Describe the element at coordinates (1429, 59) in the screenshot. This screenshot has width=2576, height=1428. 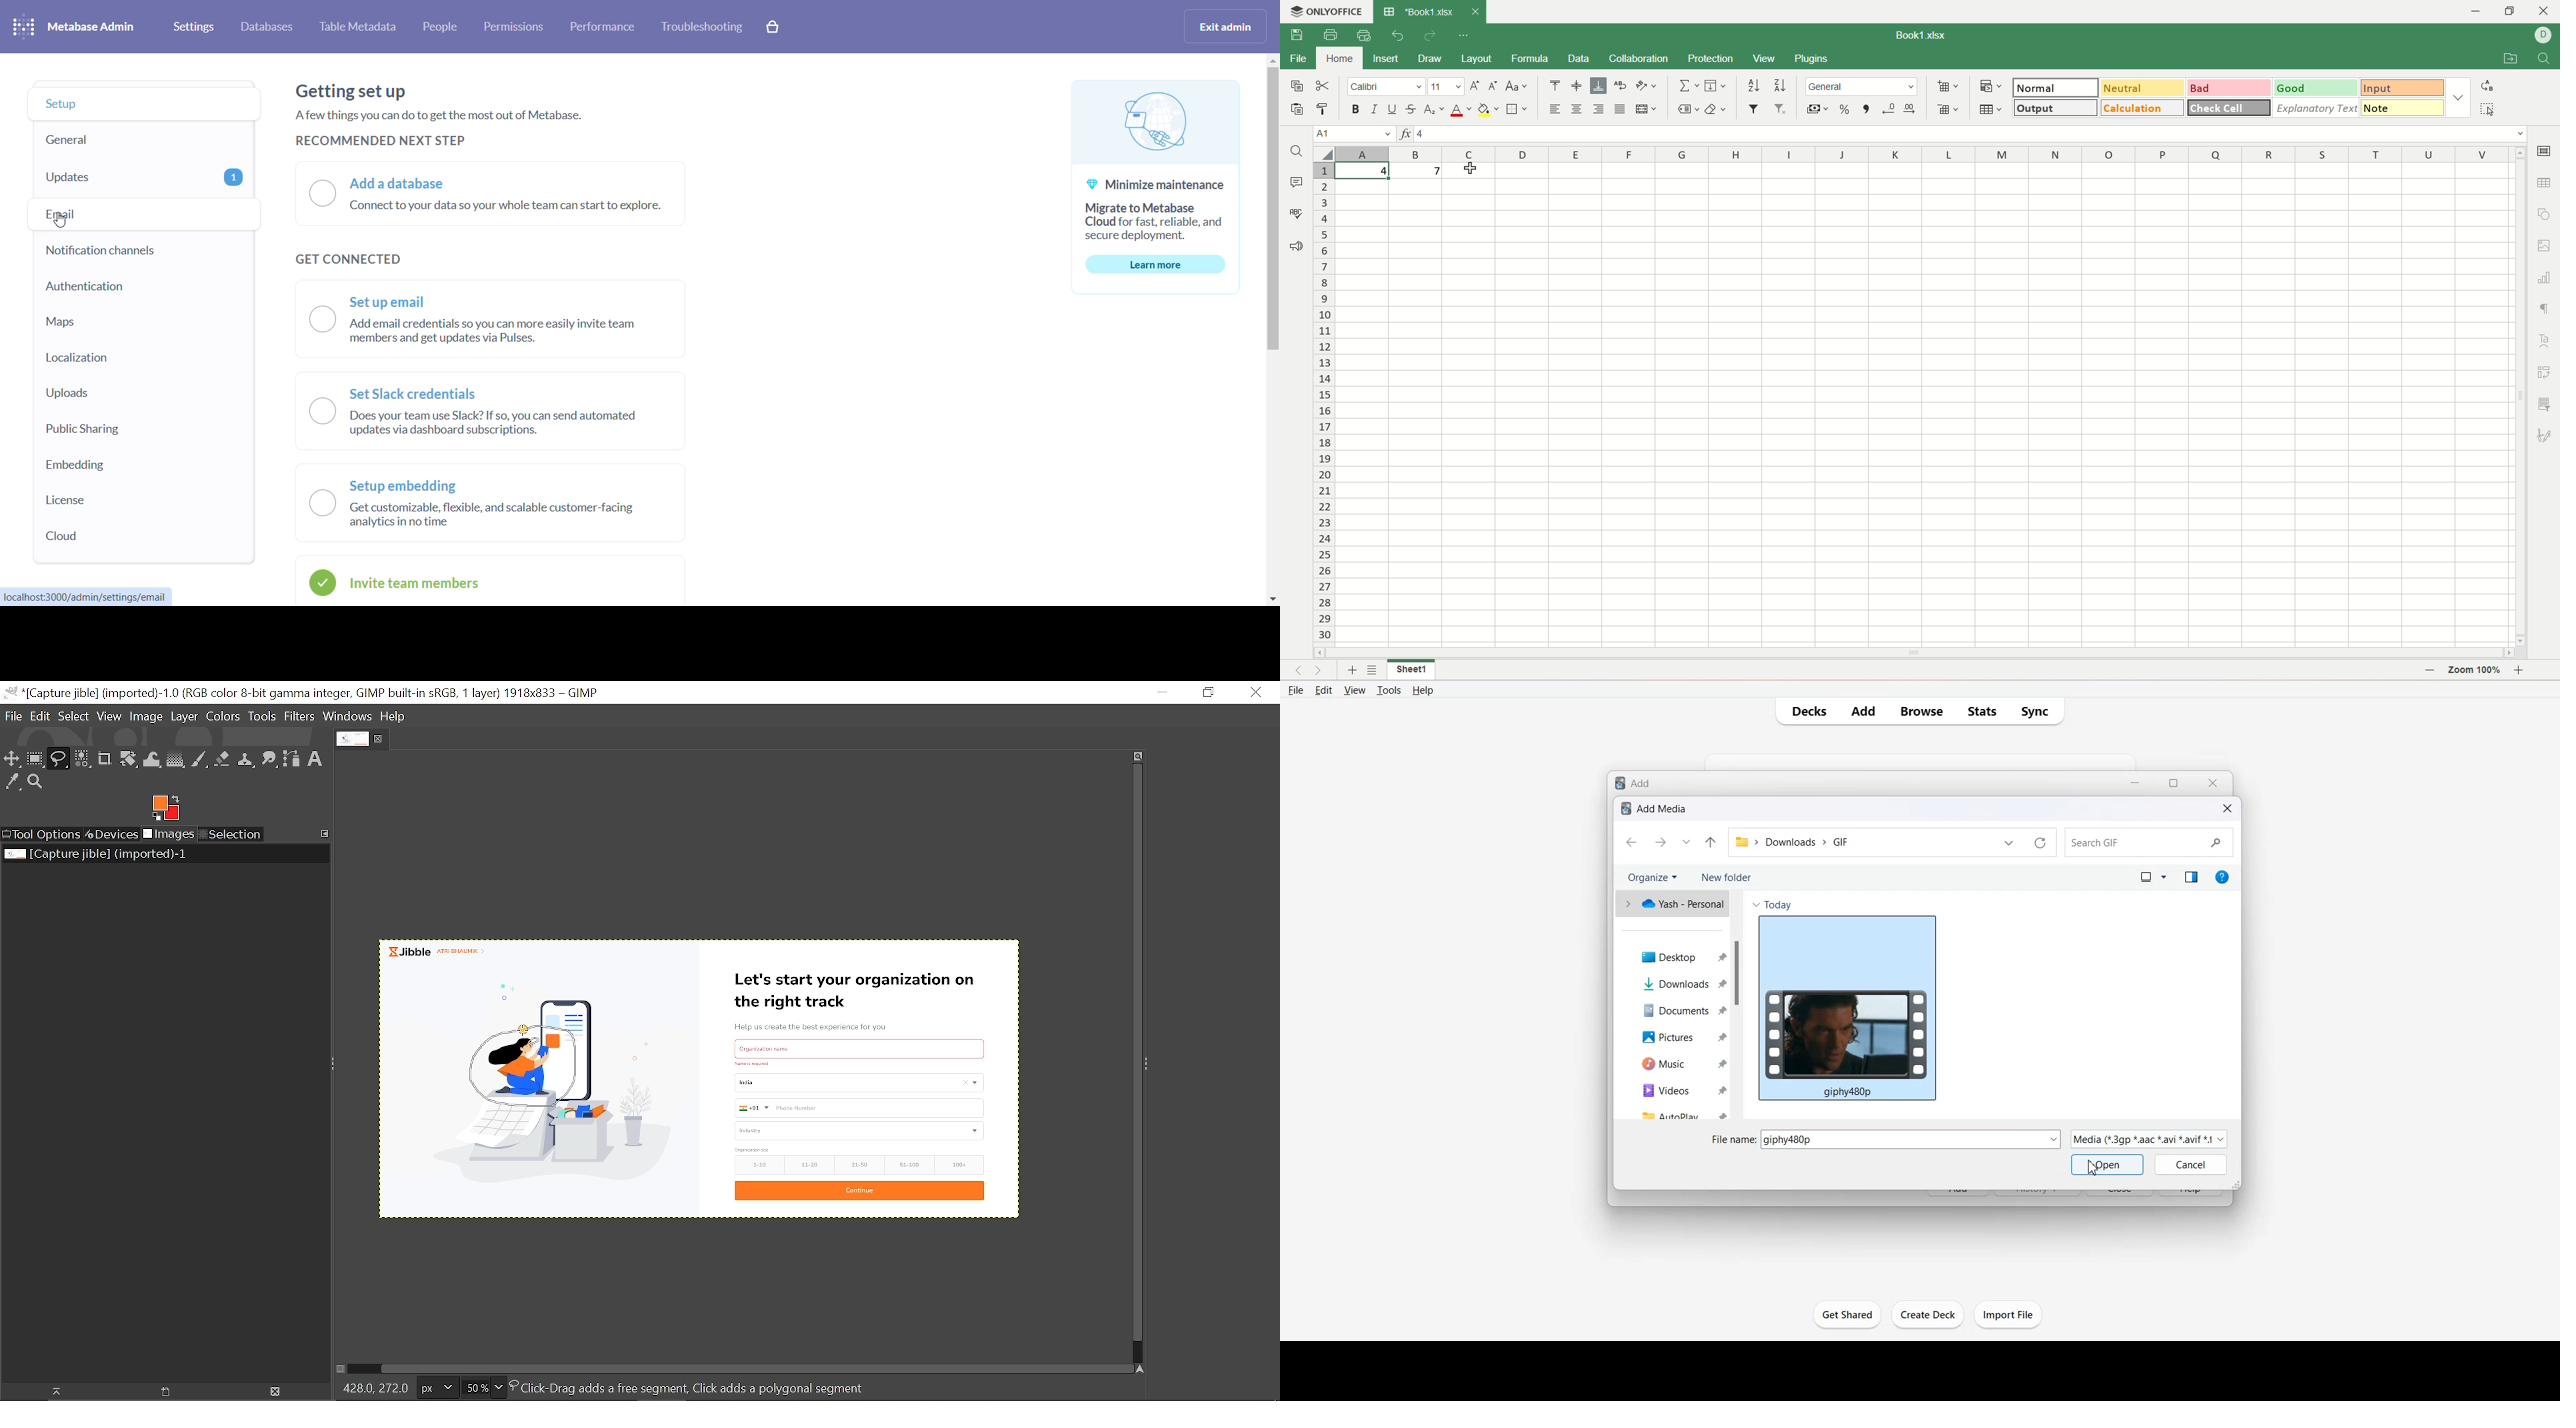
I see `draw` at that location.